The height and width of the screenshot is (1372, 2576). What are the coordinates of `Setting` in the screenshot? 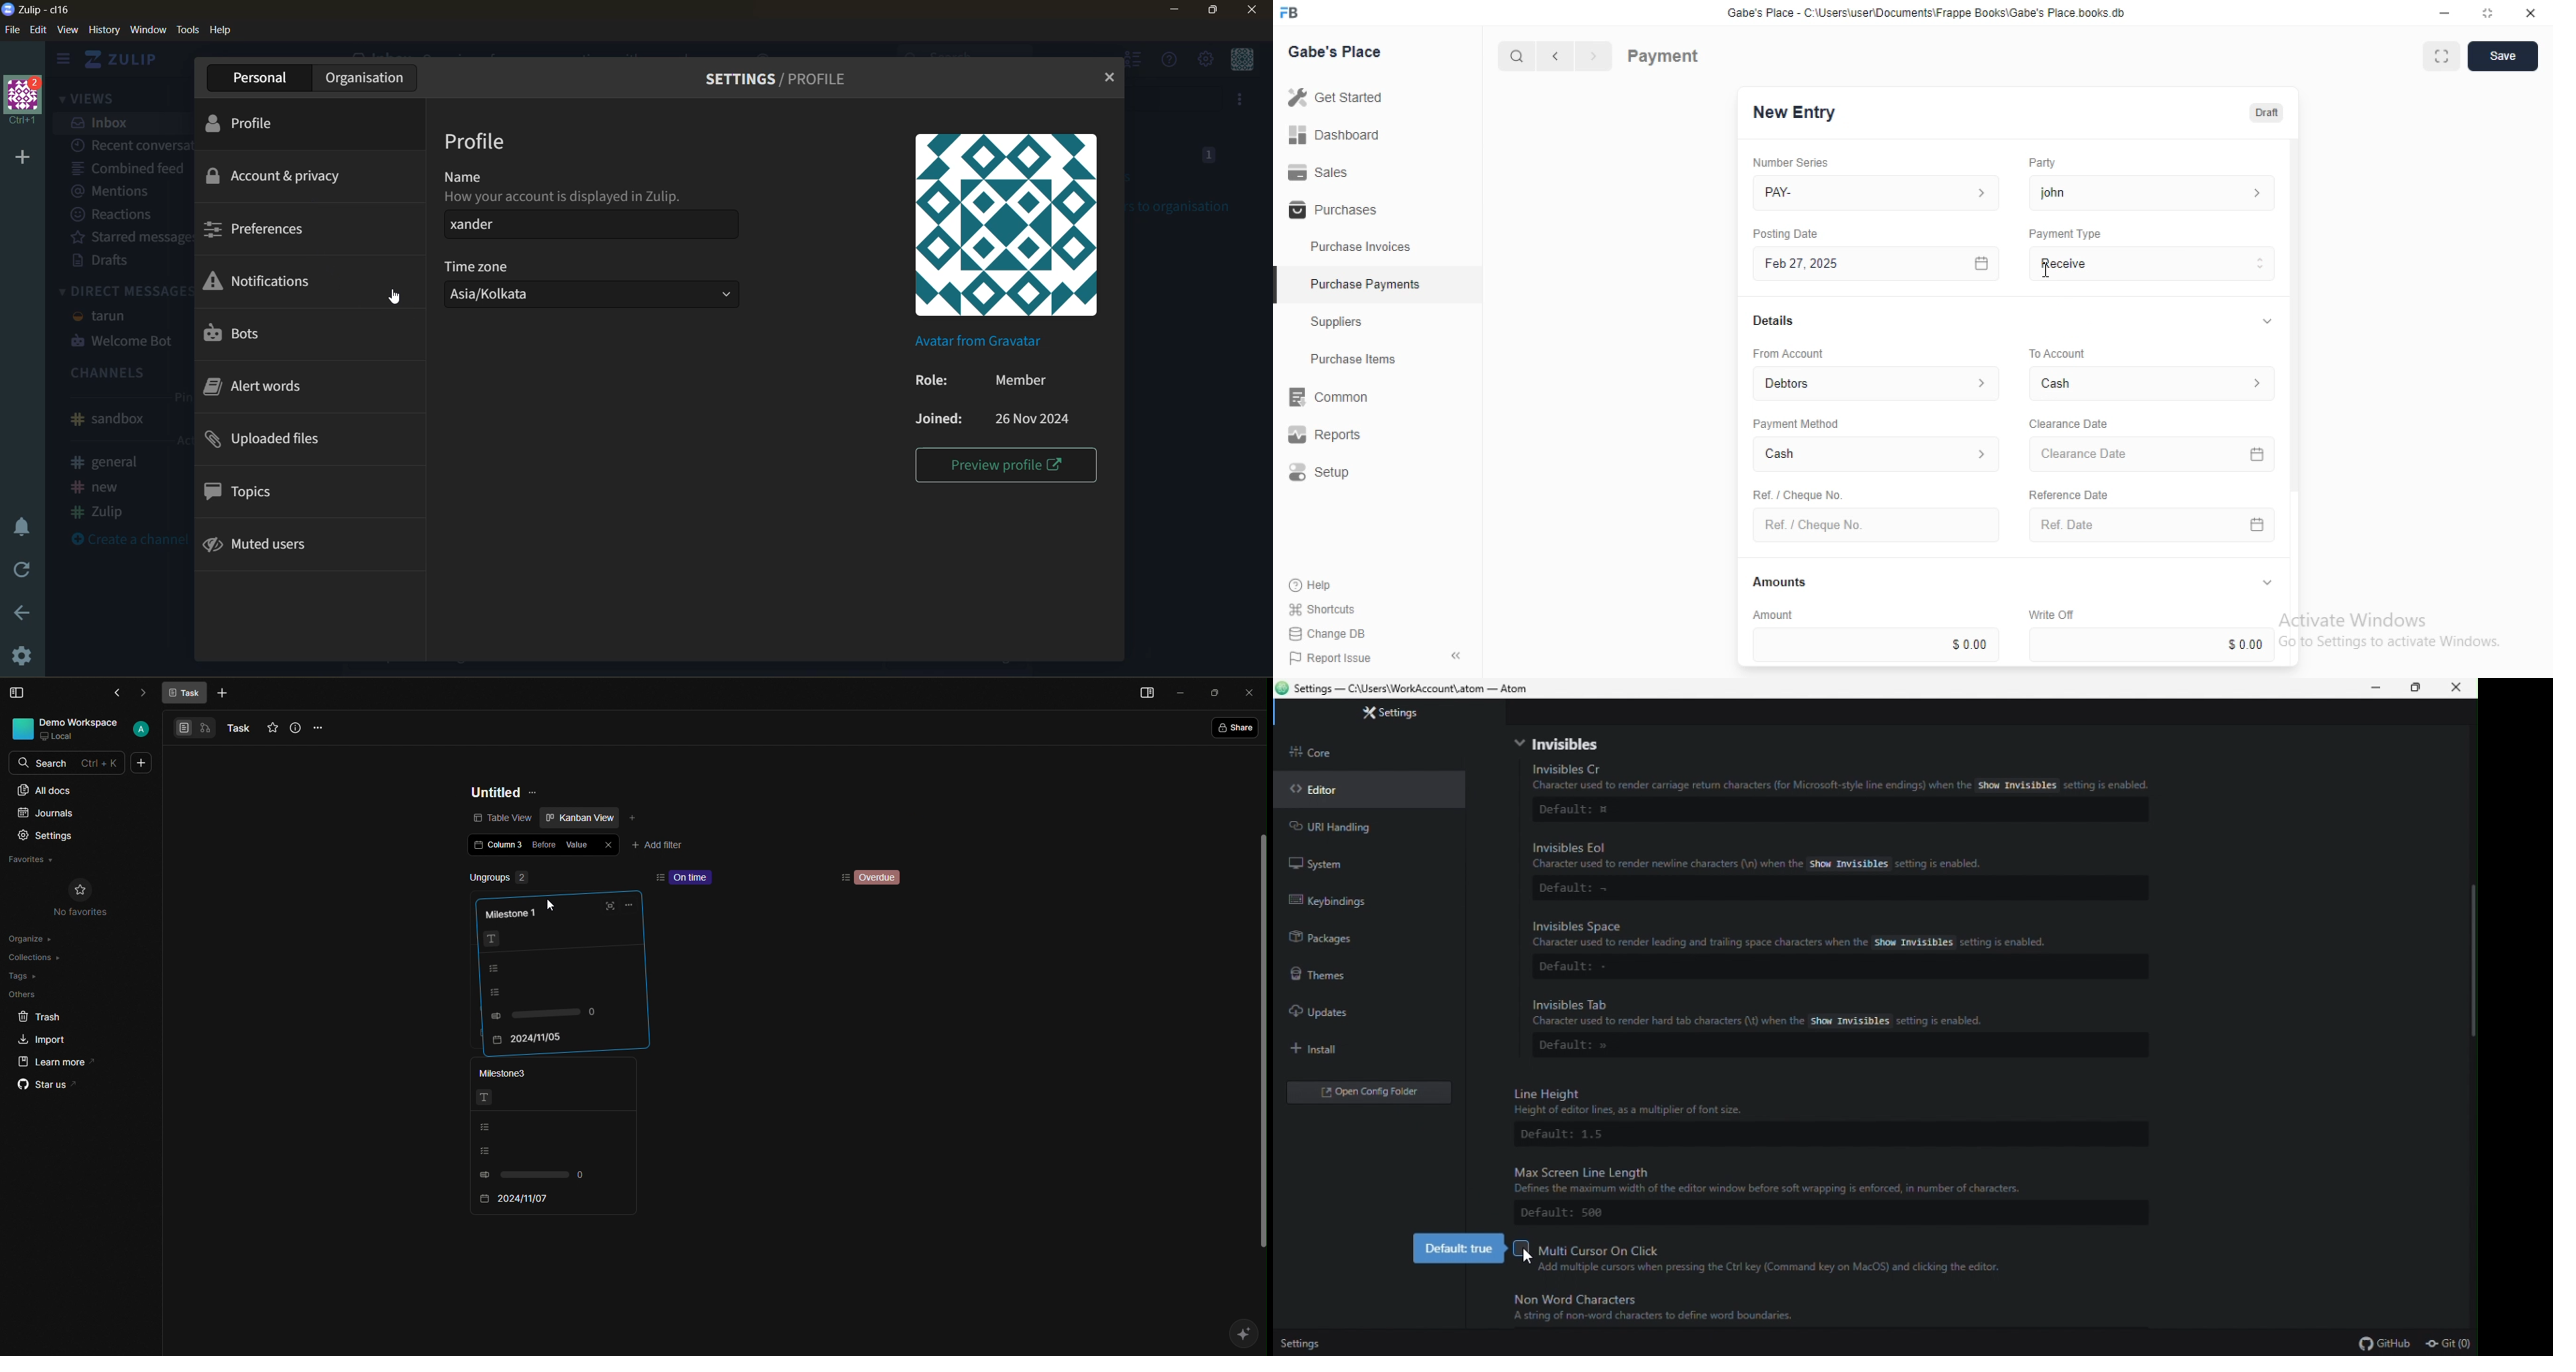 It's located at (1411, 715).